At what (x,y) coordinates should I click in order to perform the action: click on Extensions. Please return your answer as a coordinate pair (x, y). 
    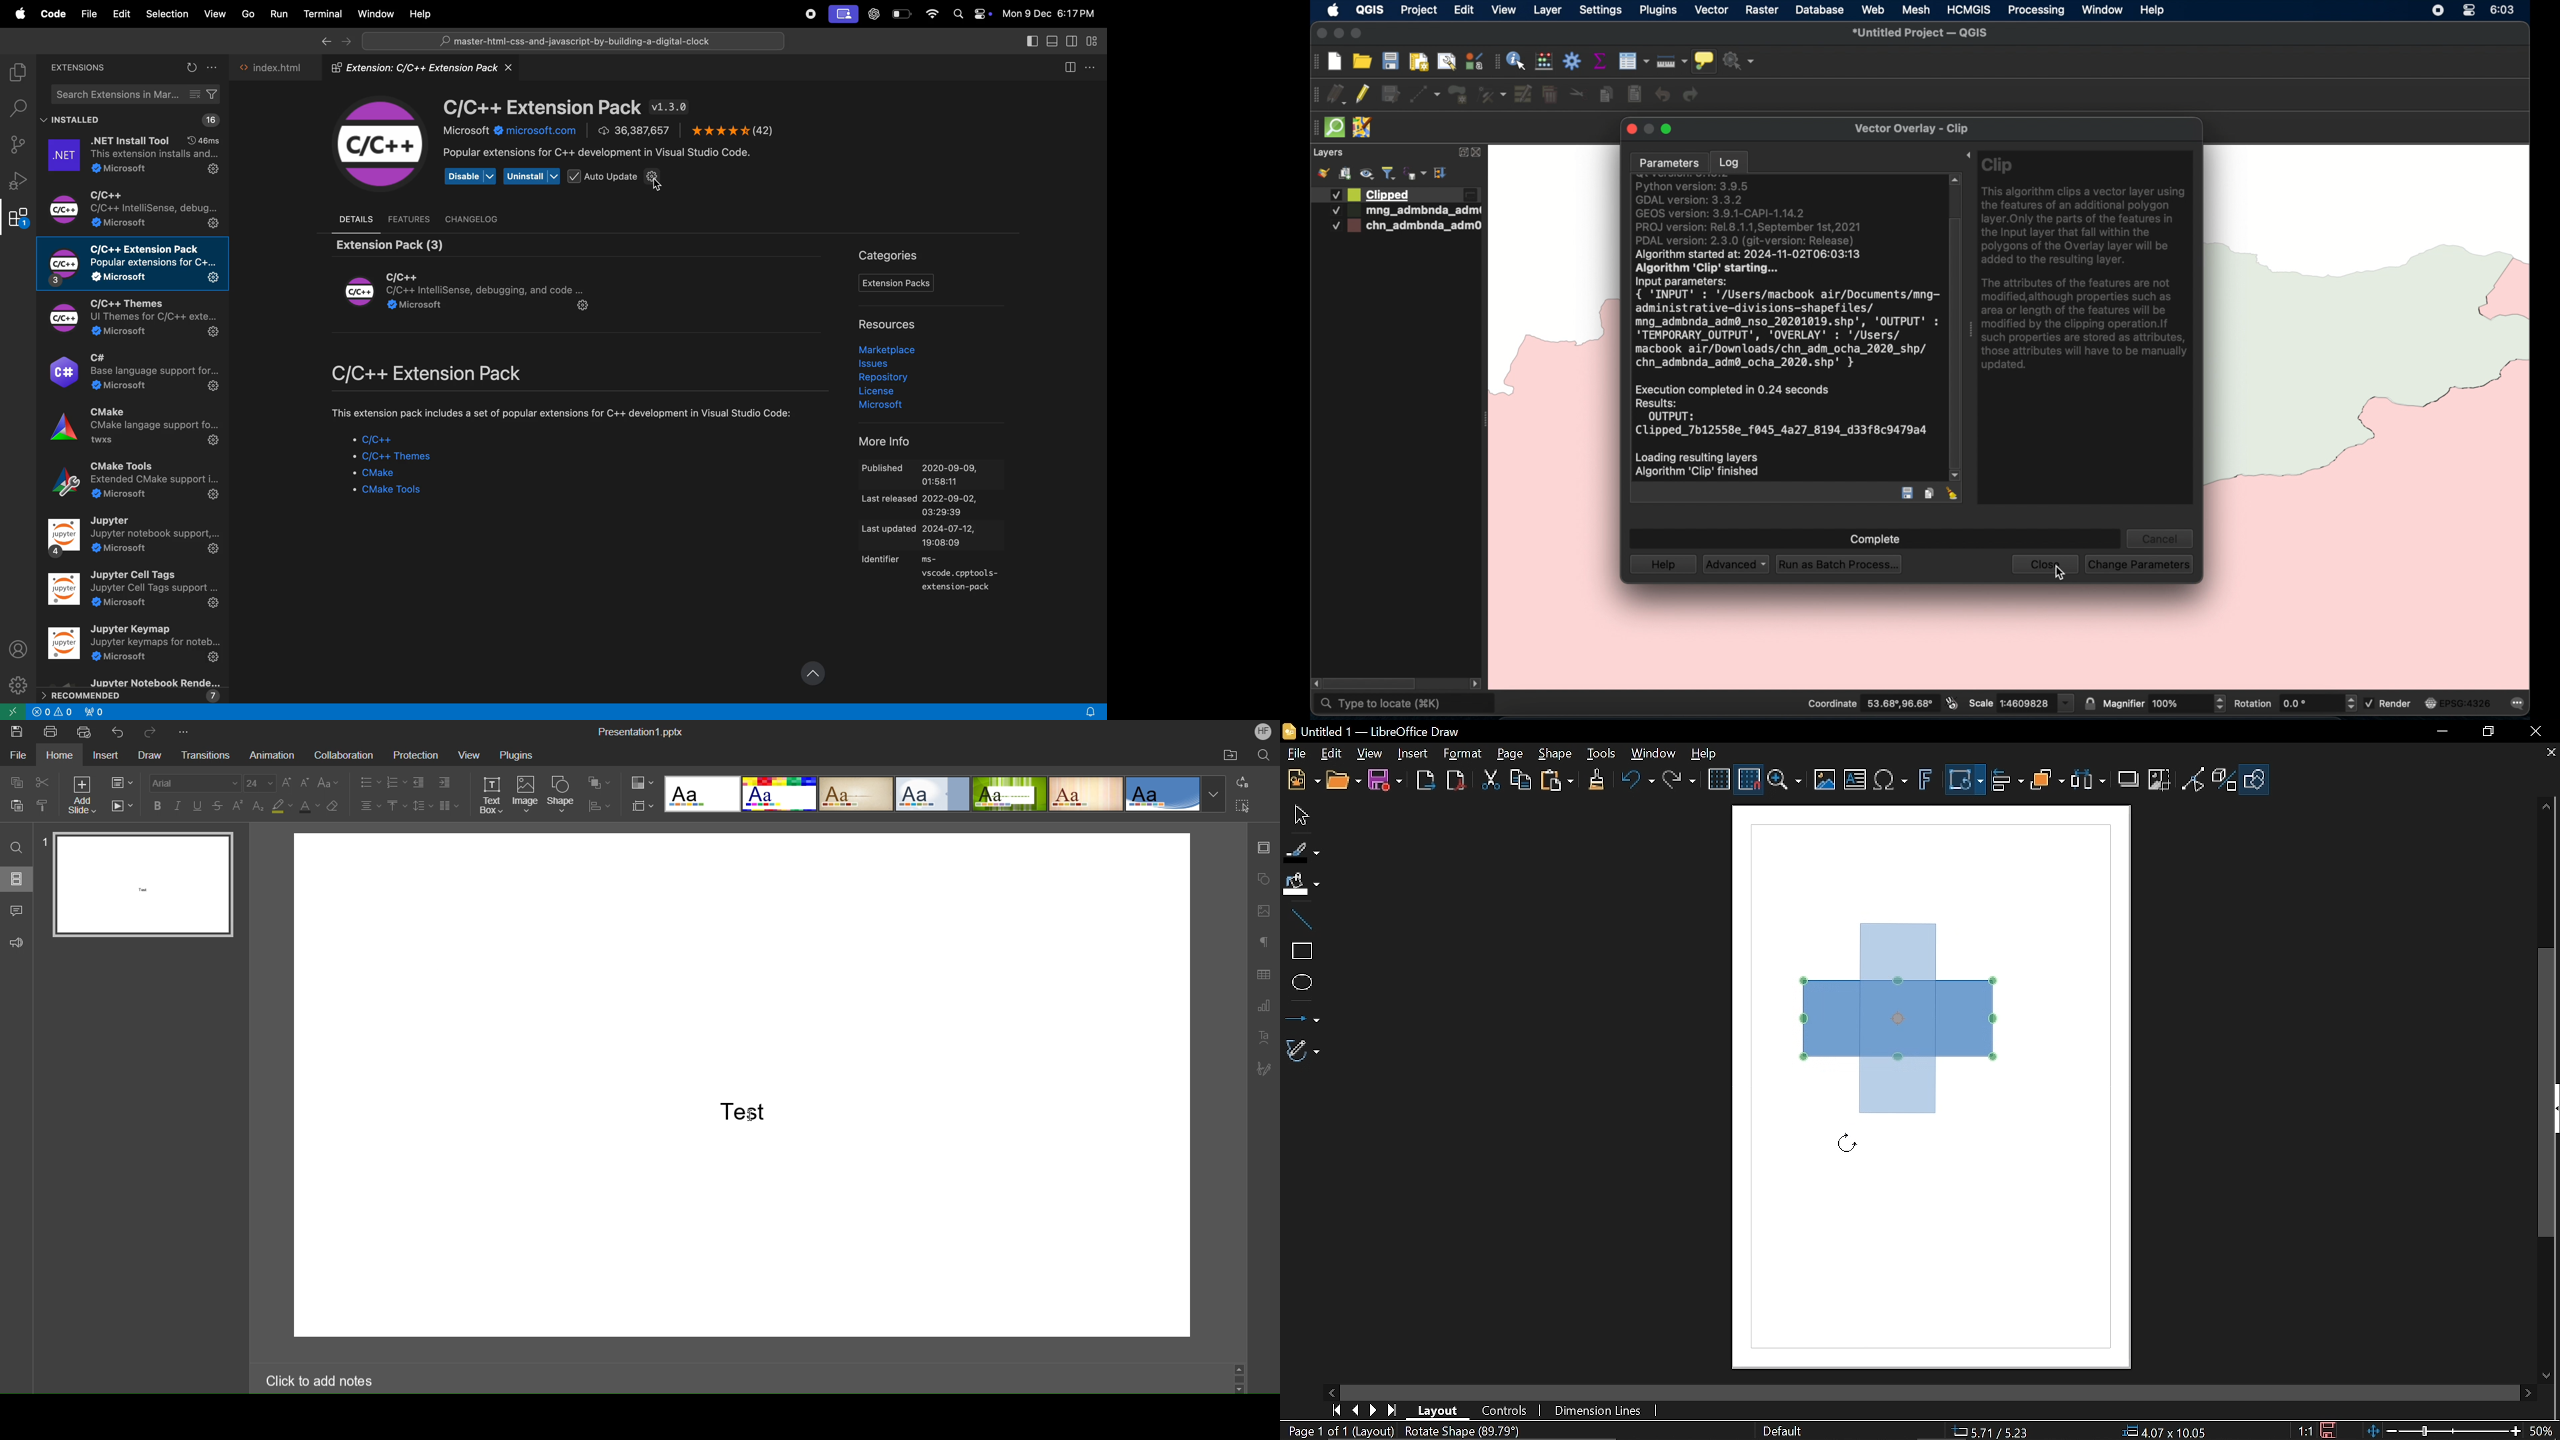
    Looking at the image, I should click on (18, 218).